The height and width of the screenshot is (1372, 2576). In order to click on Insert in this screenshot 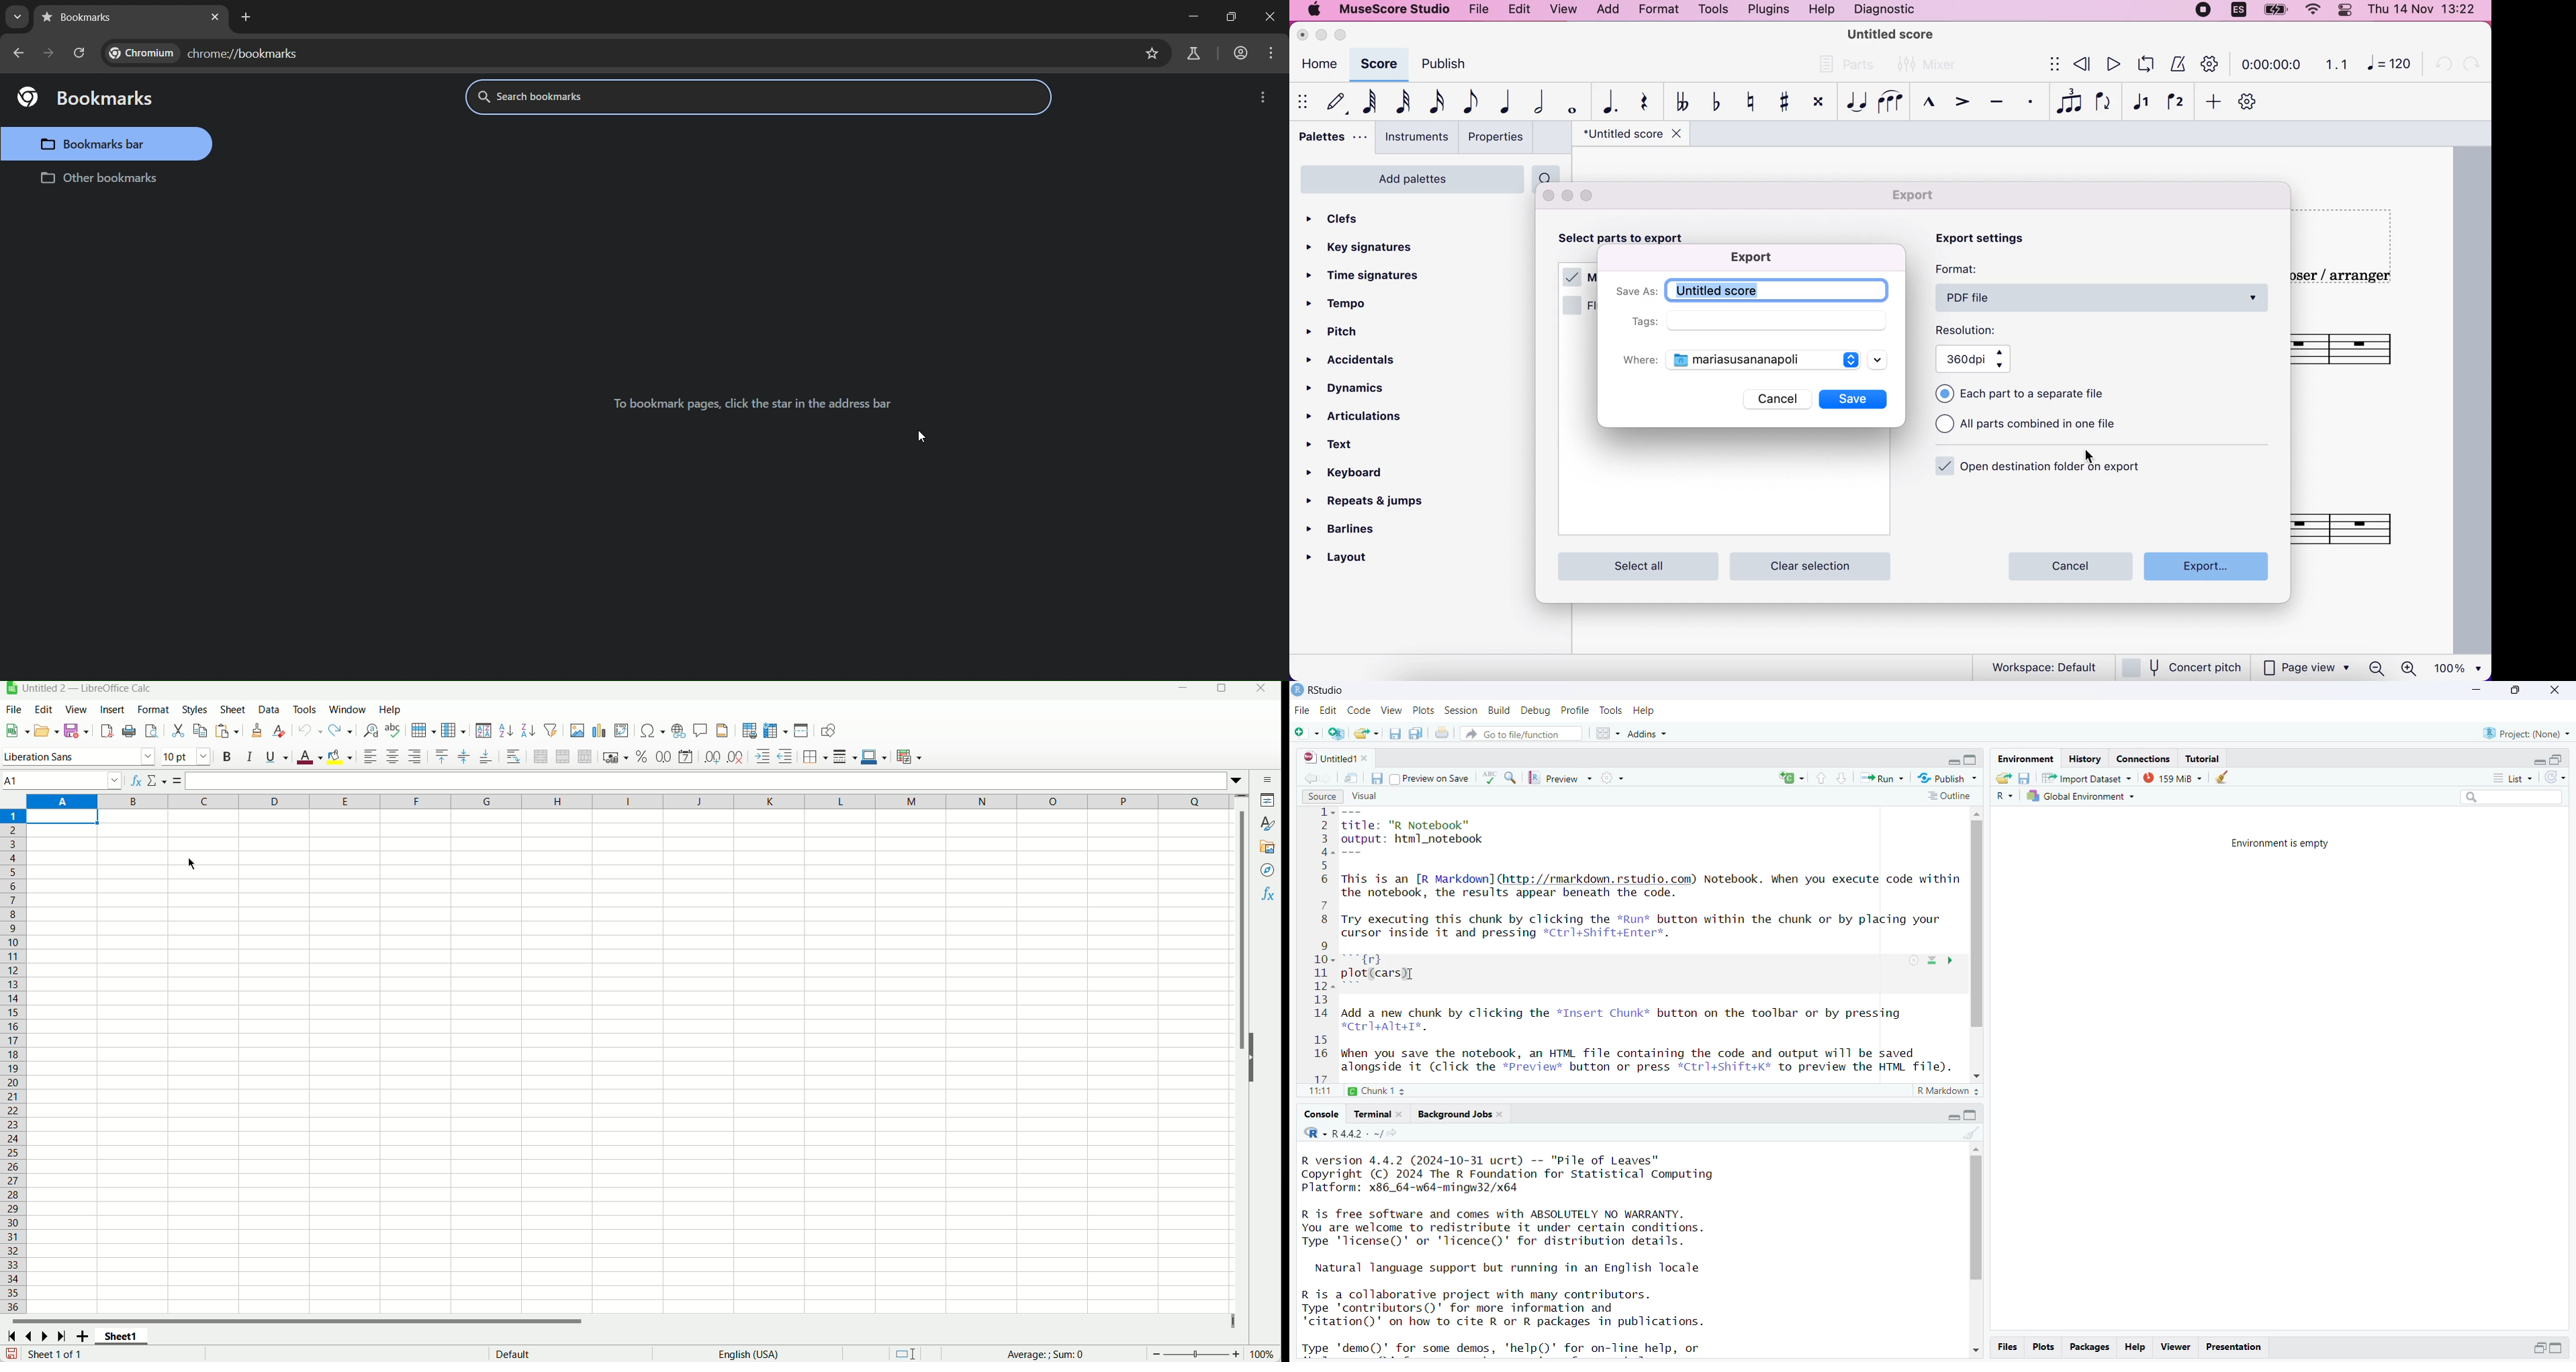, I will do `click(111, 710)`.